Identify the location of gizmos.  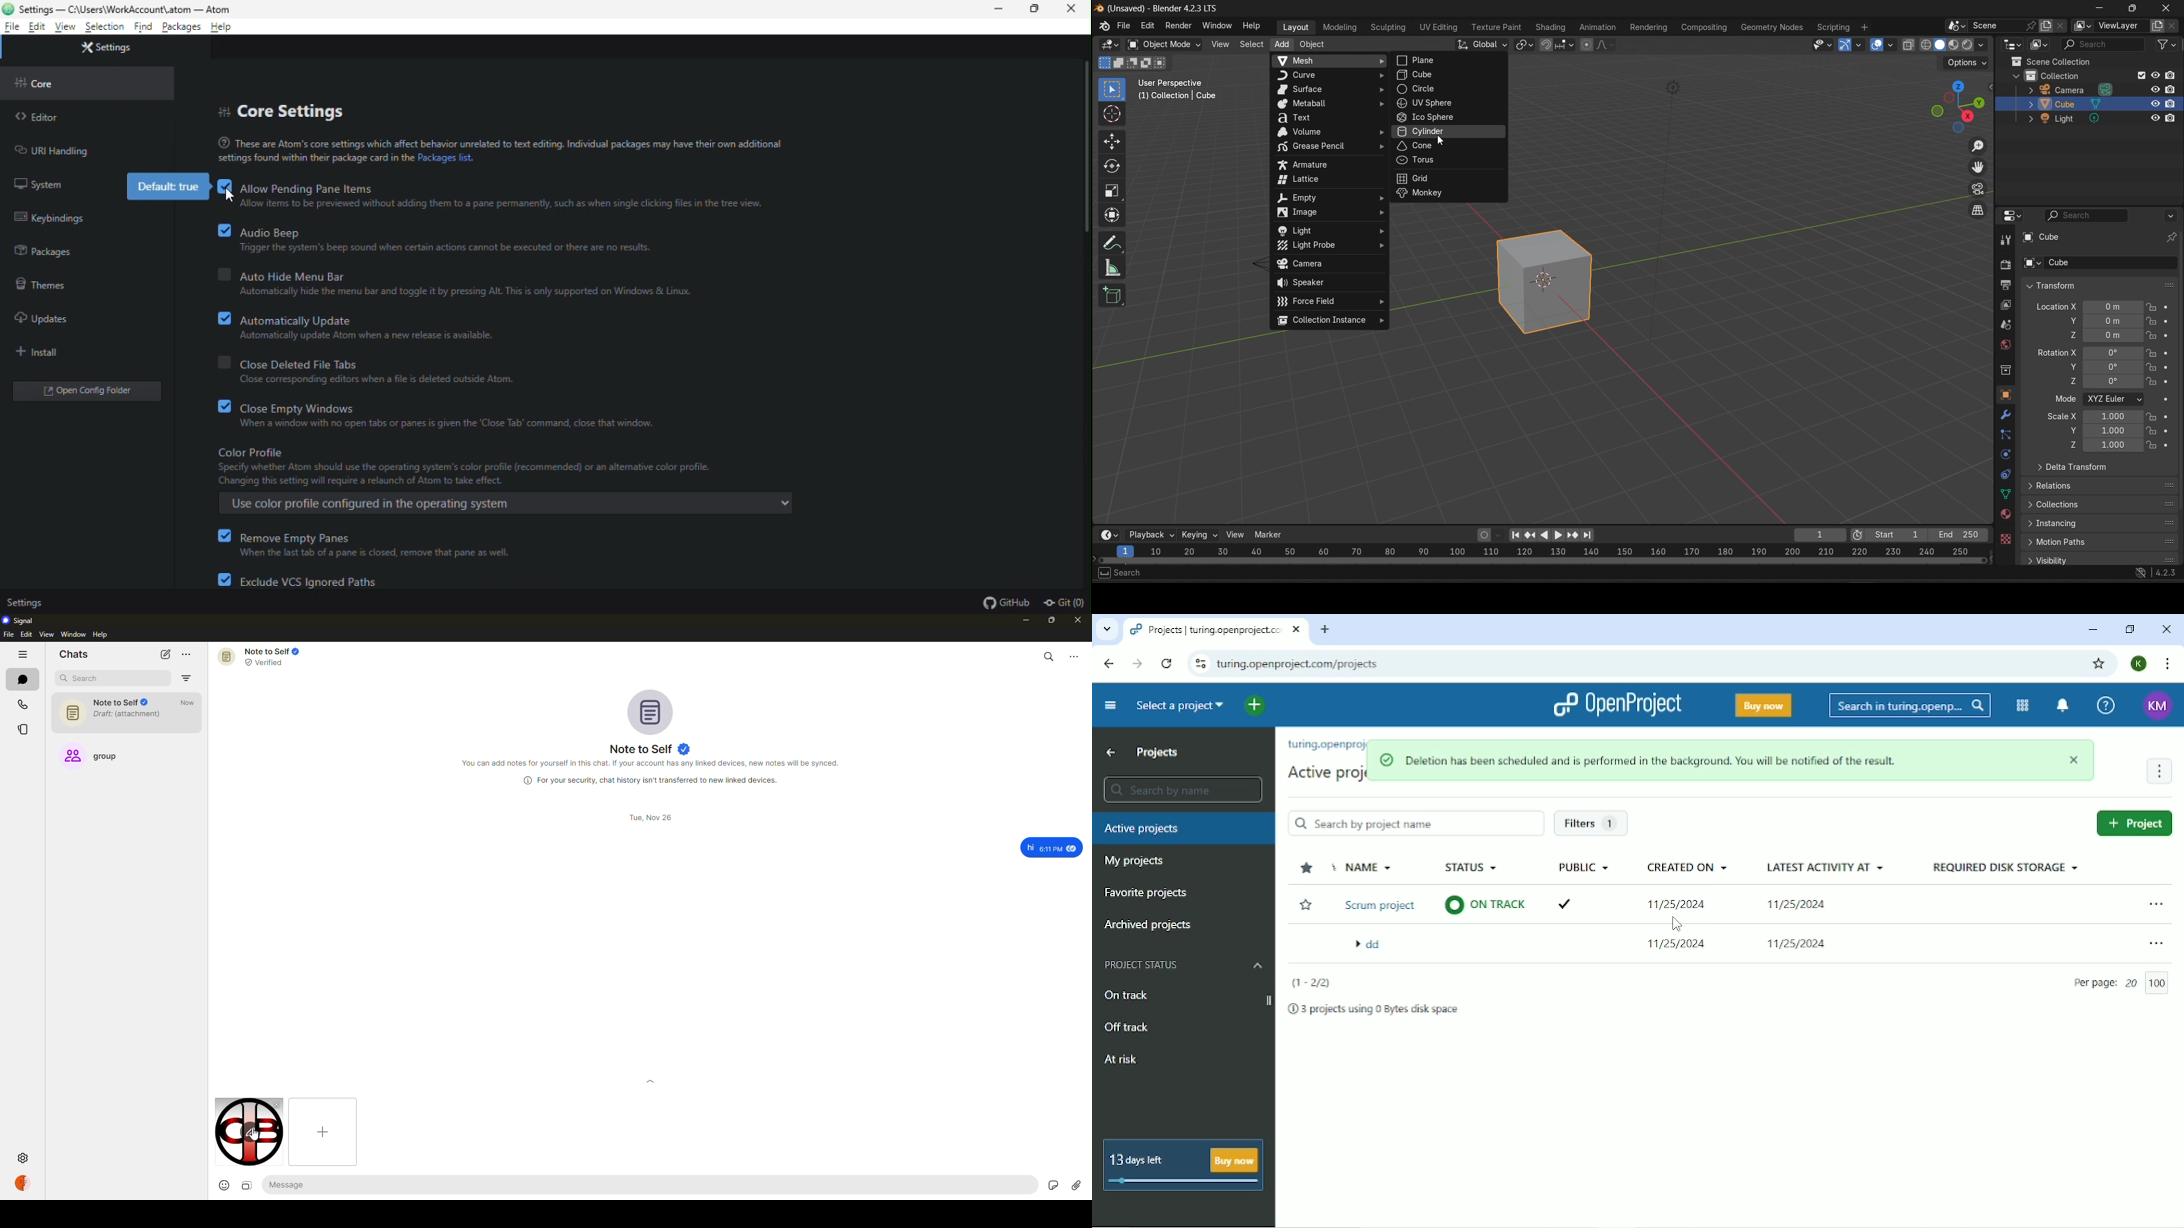
(1859, 45).